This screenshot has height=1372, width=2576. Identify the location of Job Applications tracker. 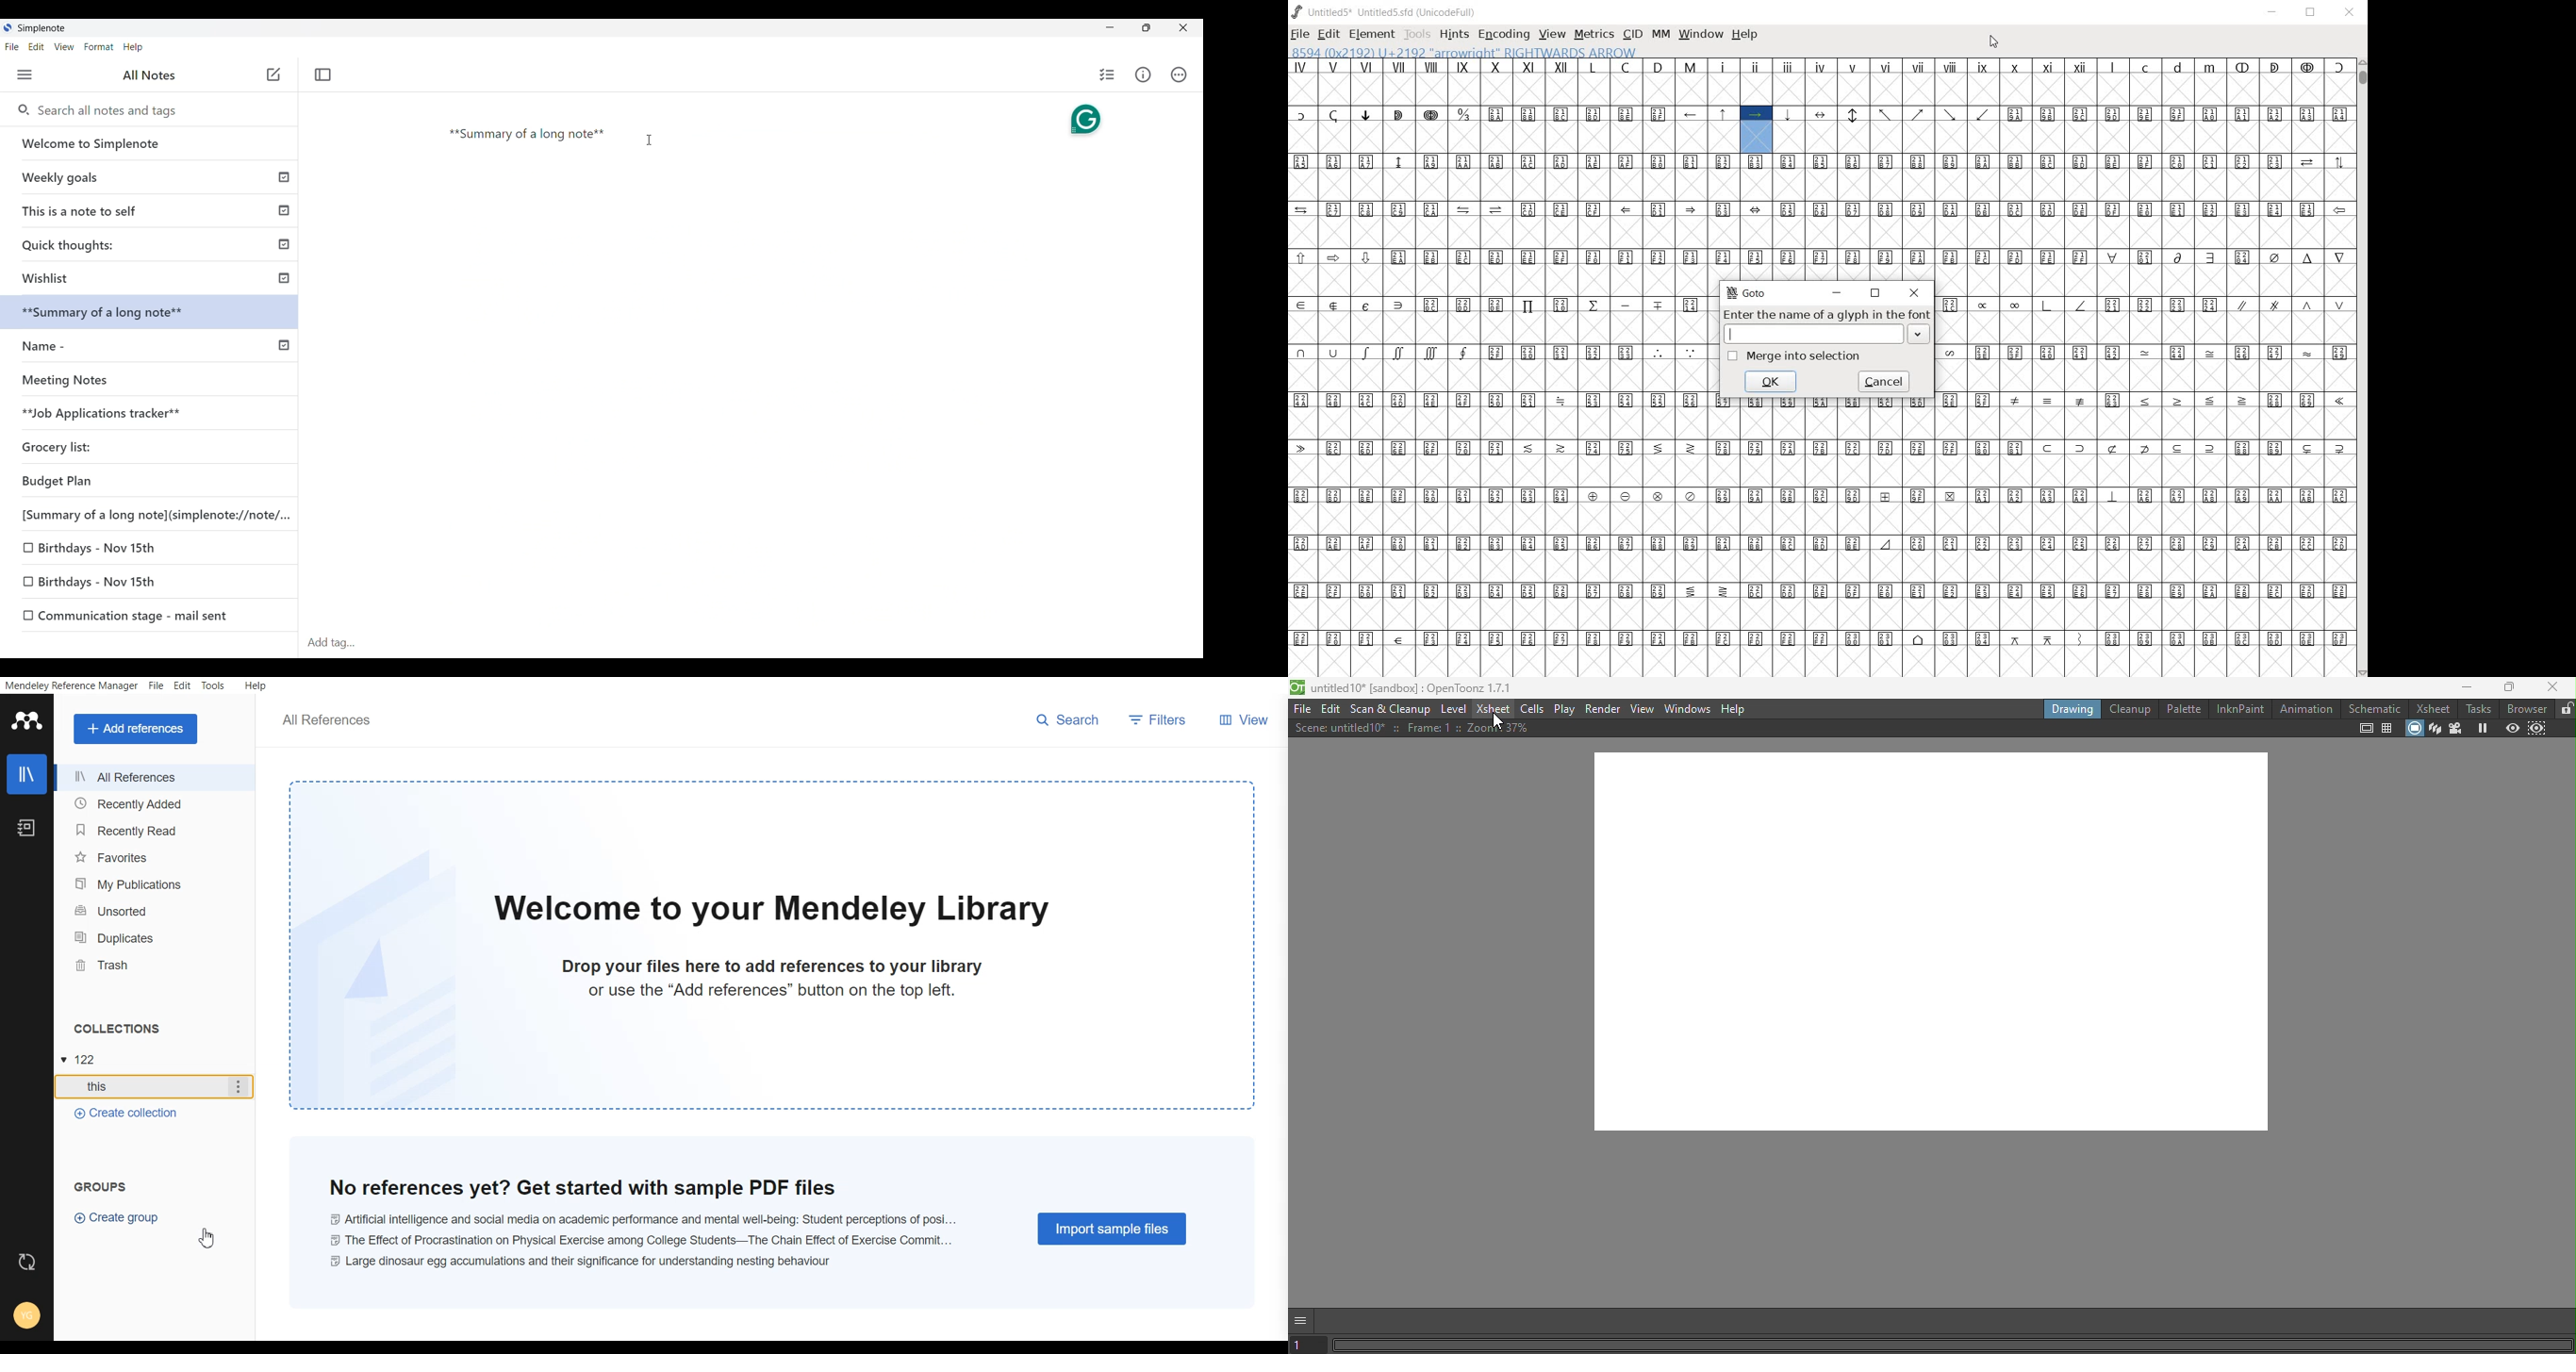
(98, 414).